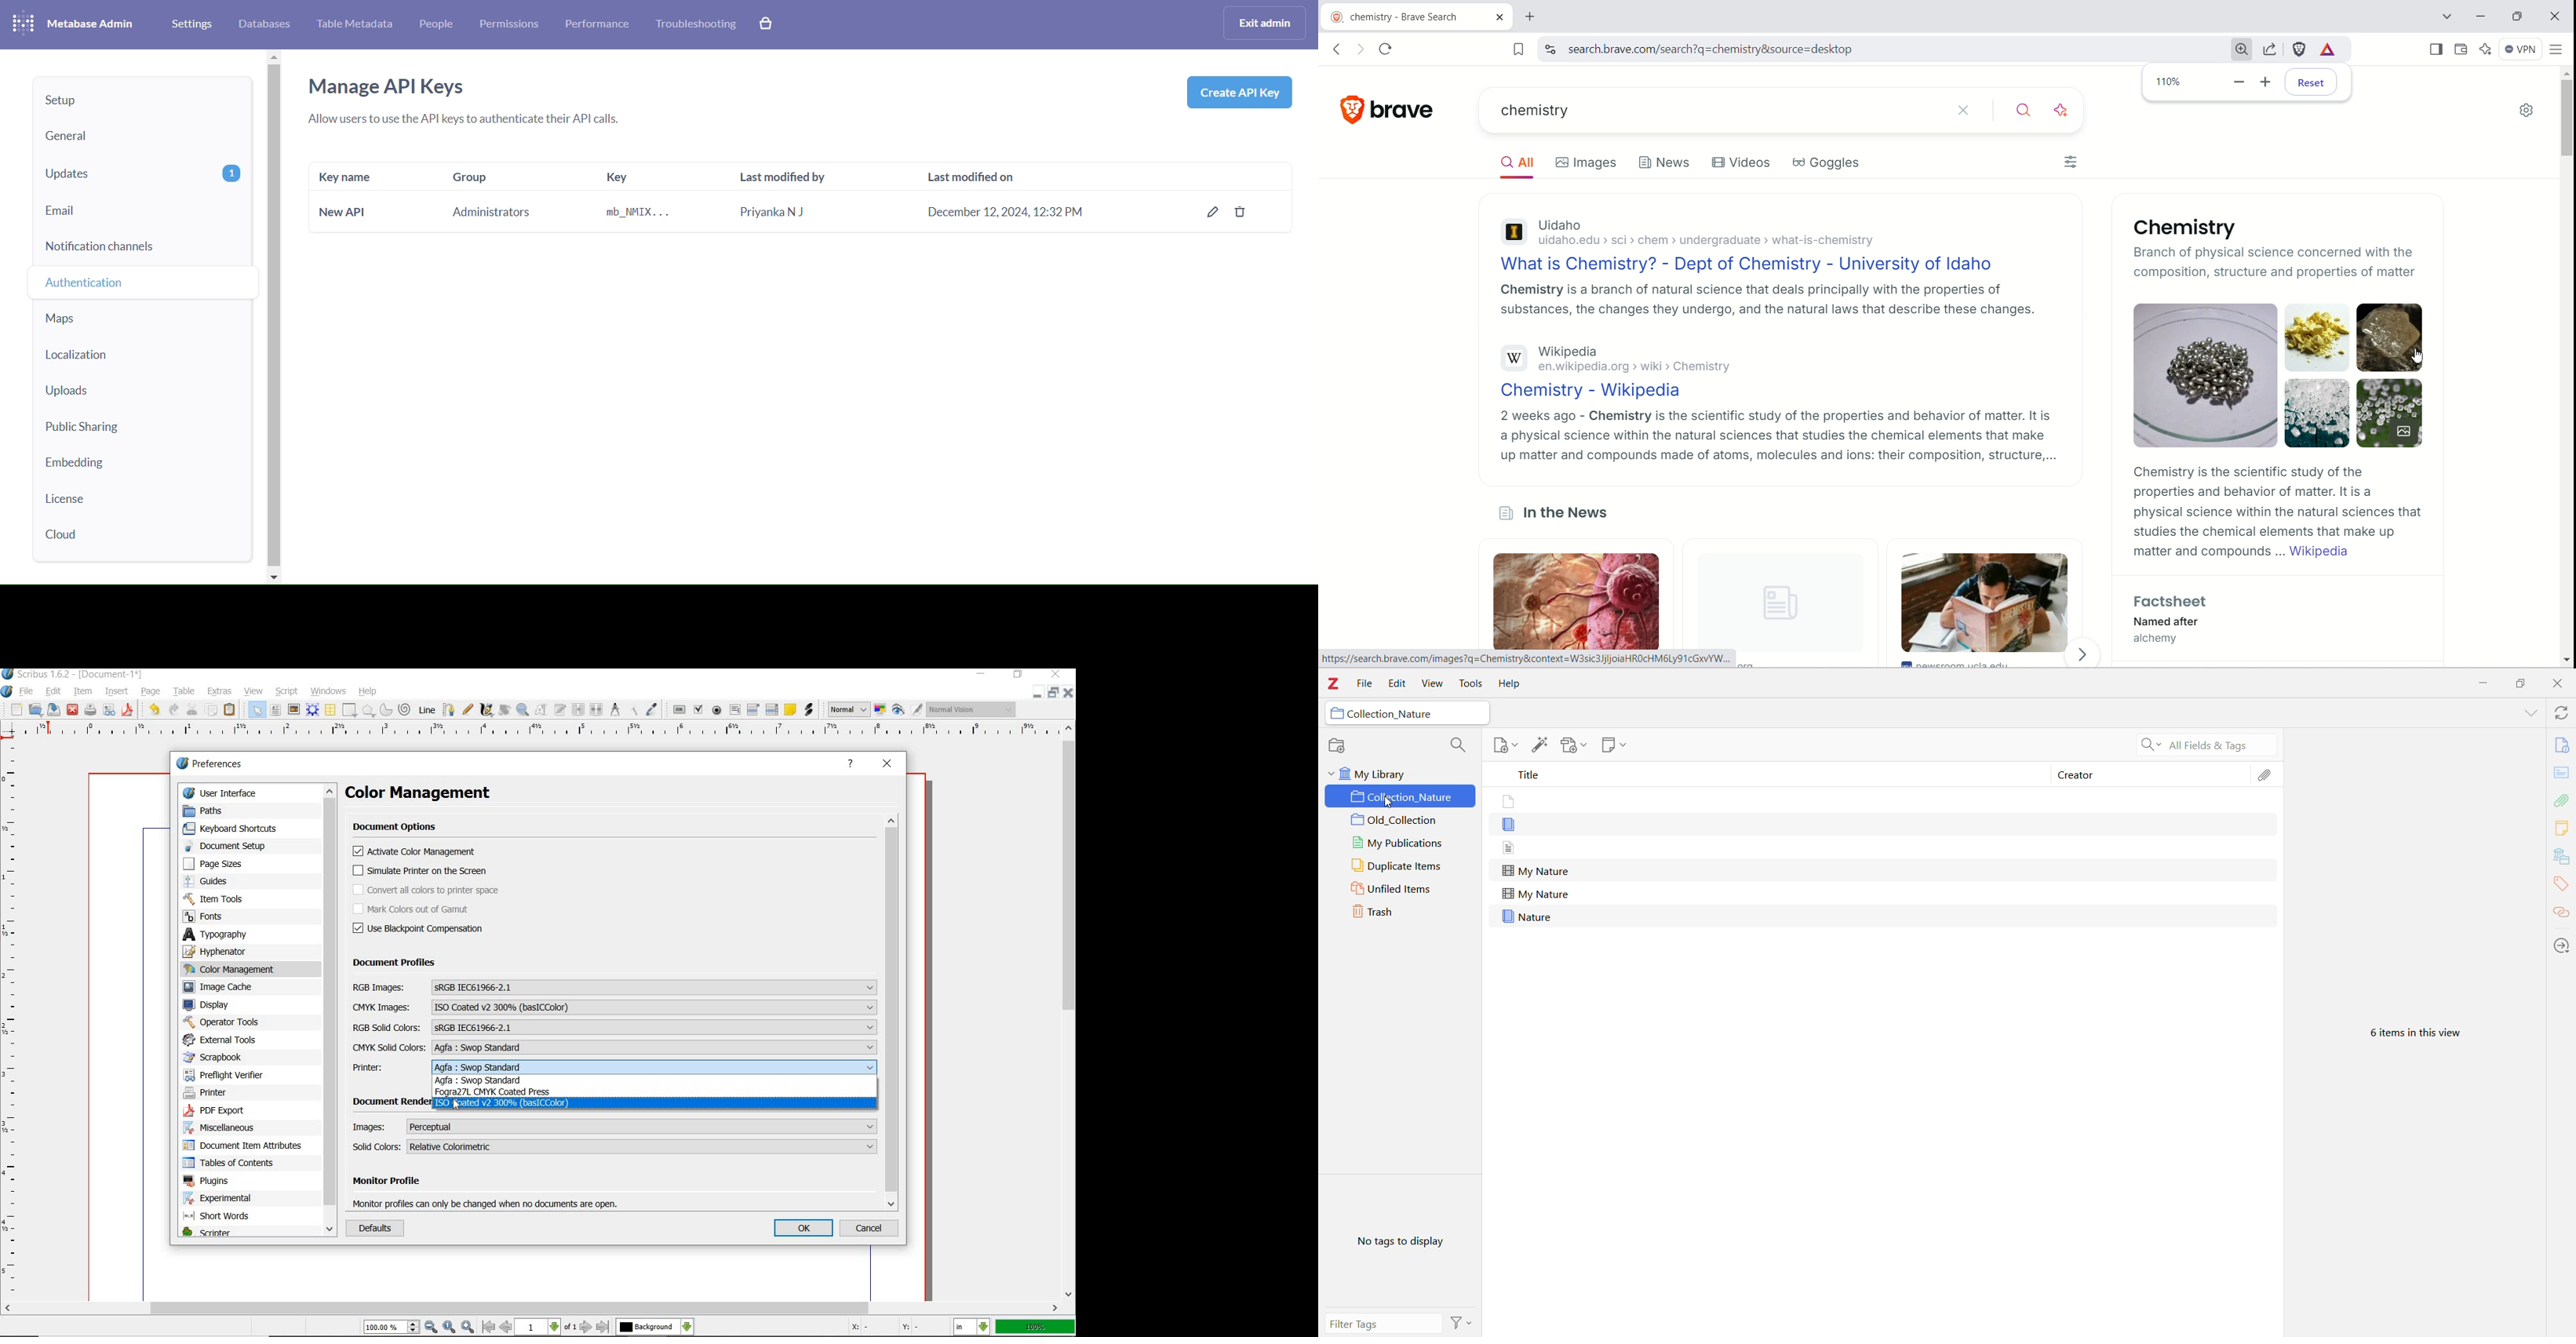  I want to click on help, so click(369, 691).